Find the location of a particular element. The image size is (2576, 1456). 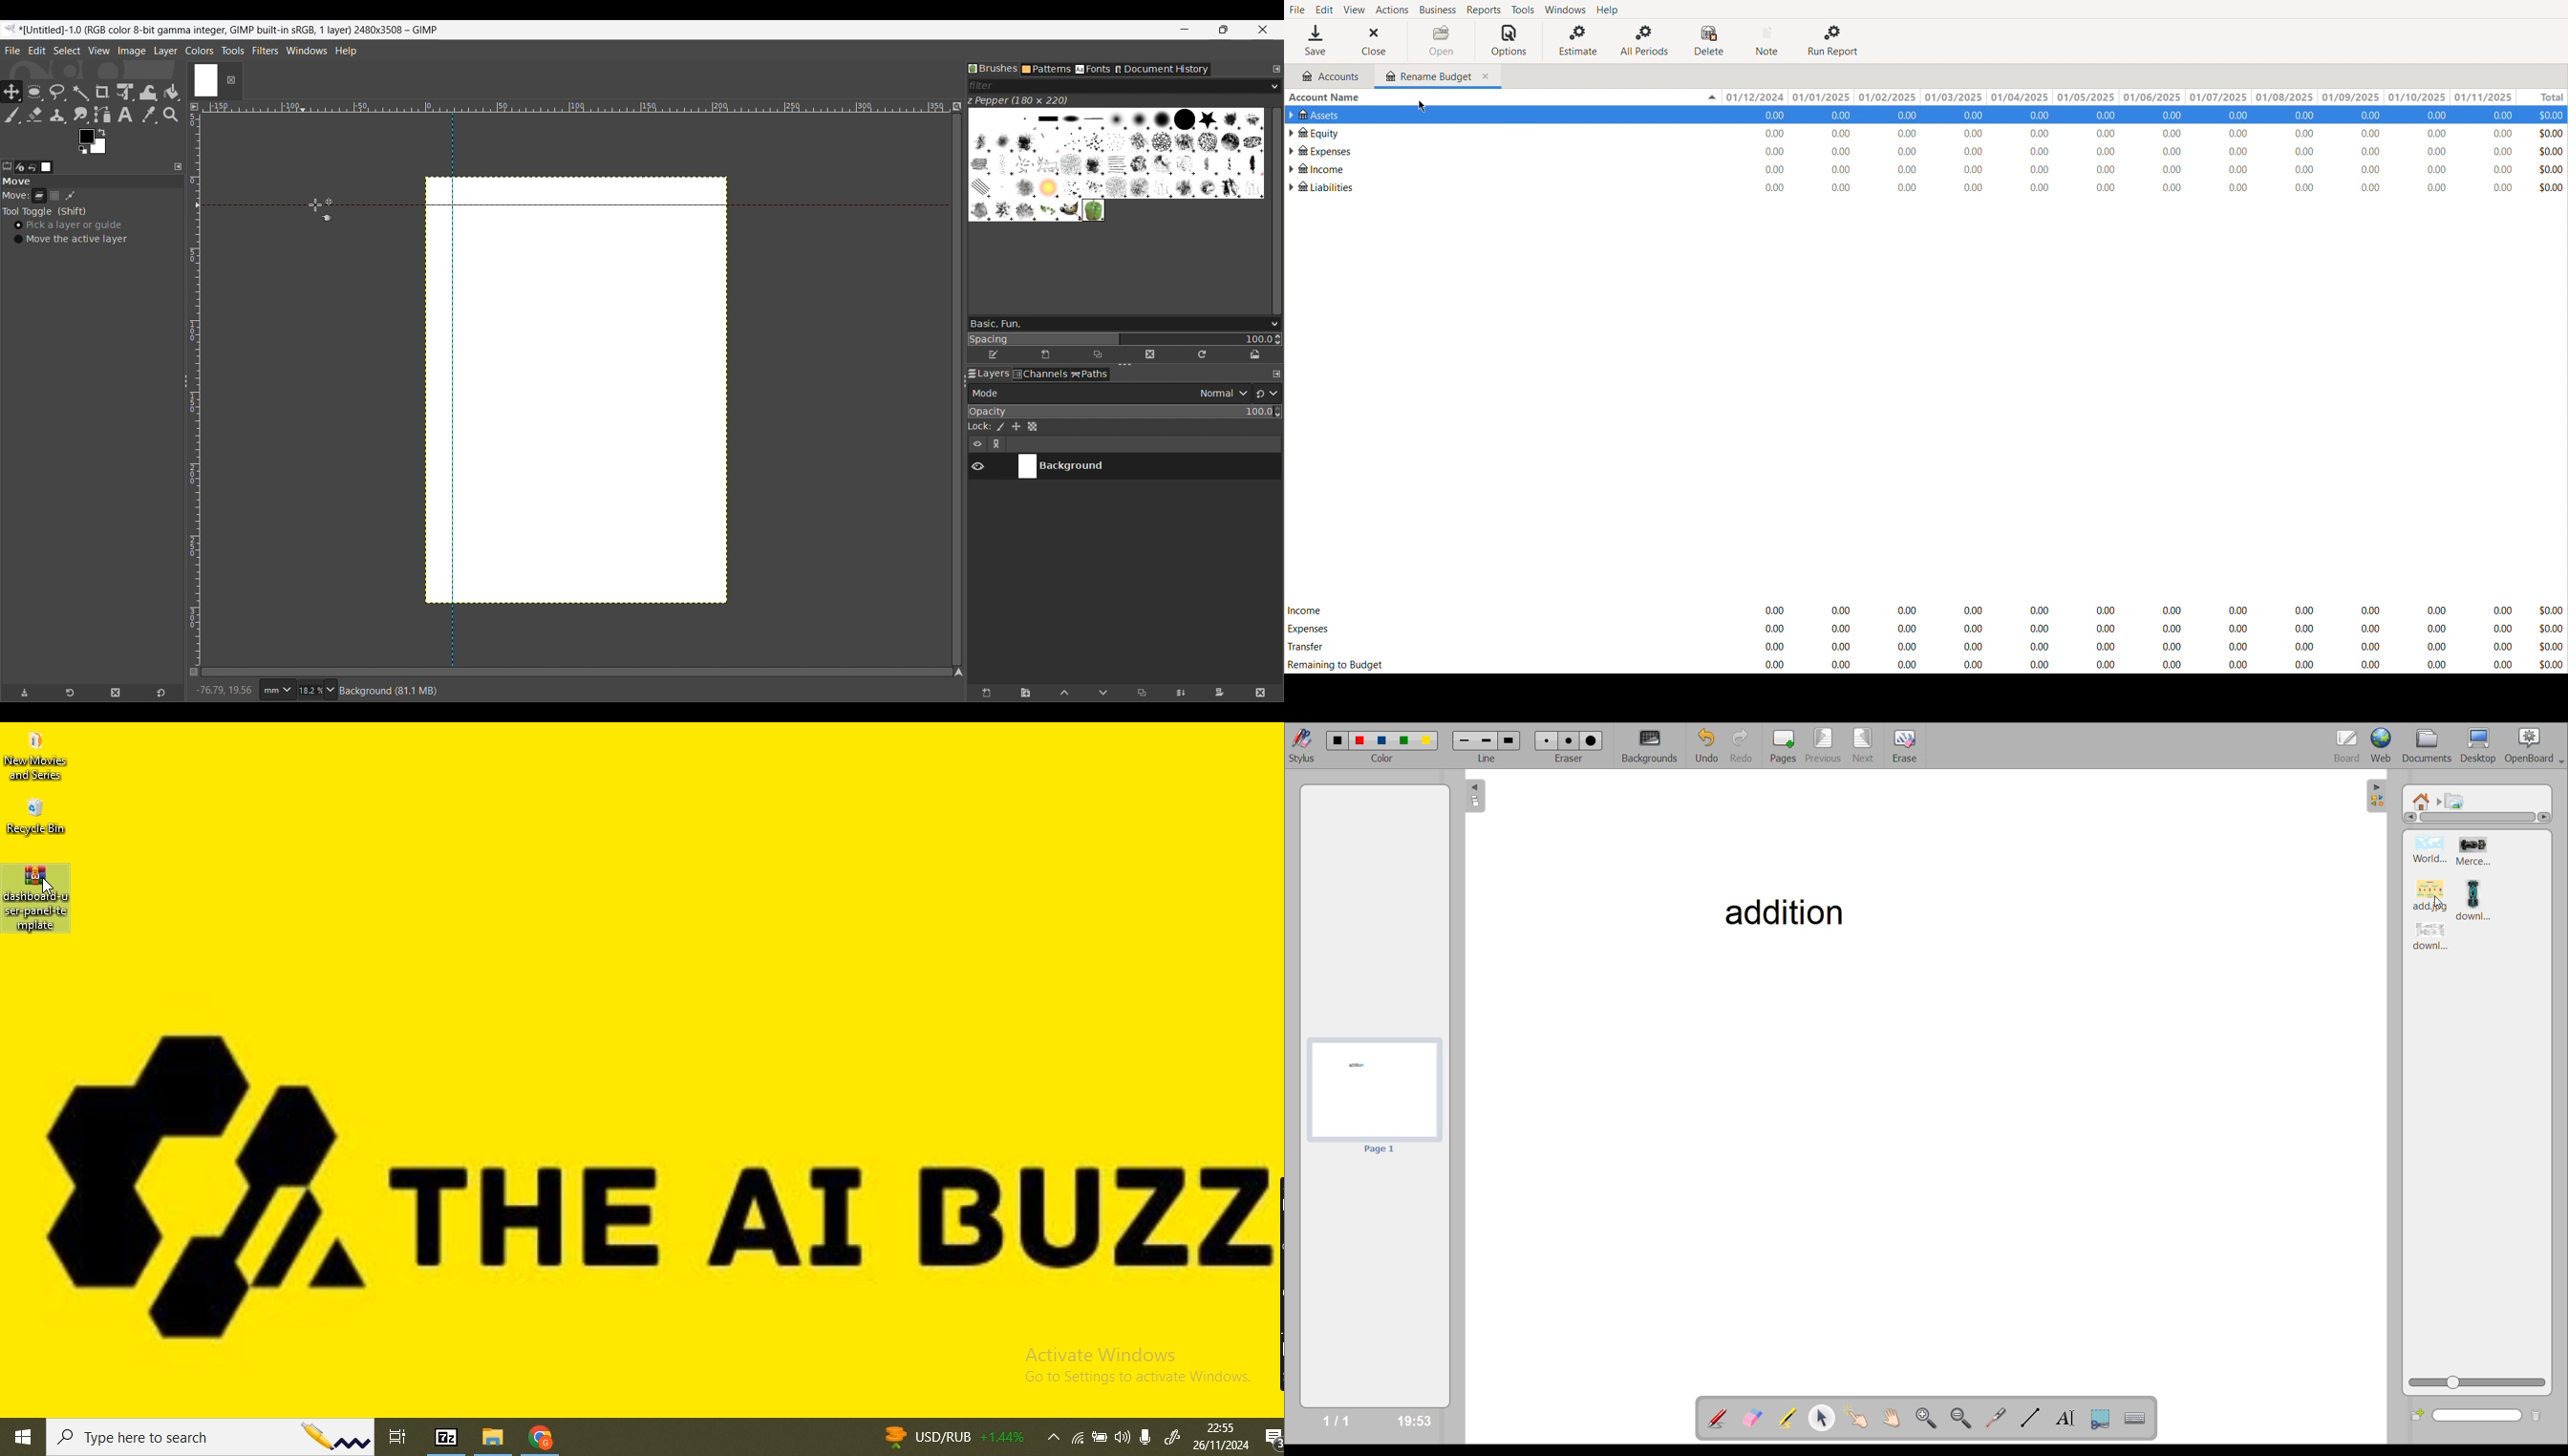

backgrounds is located at coordinates (1655, 746).